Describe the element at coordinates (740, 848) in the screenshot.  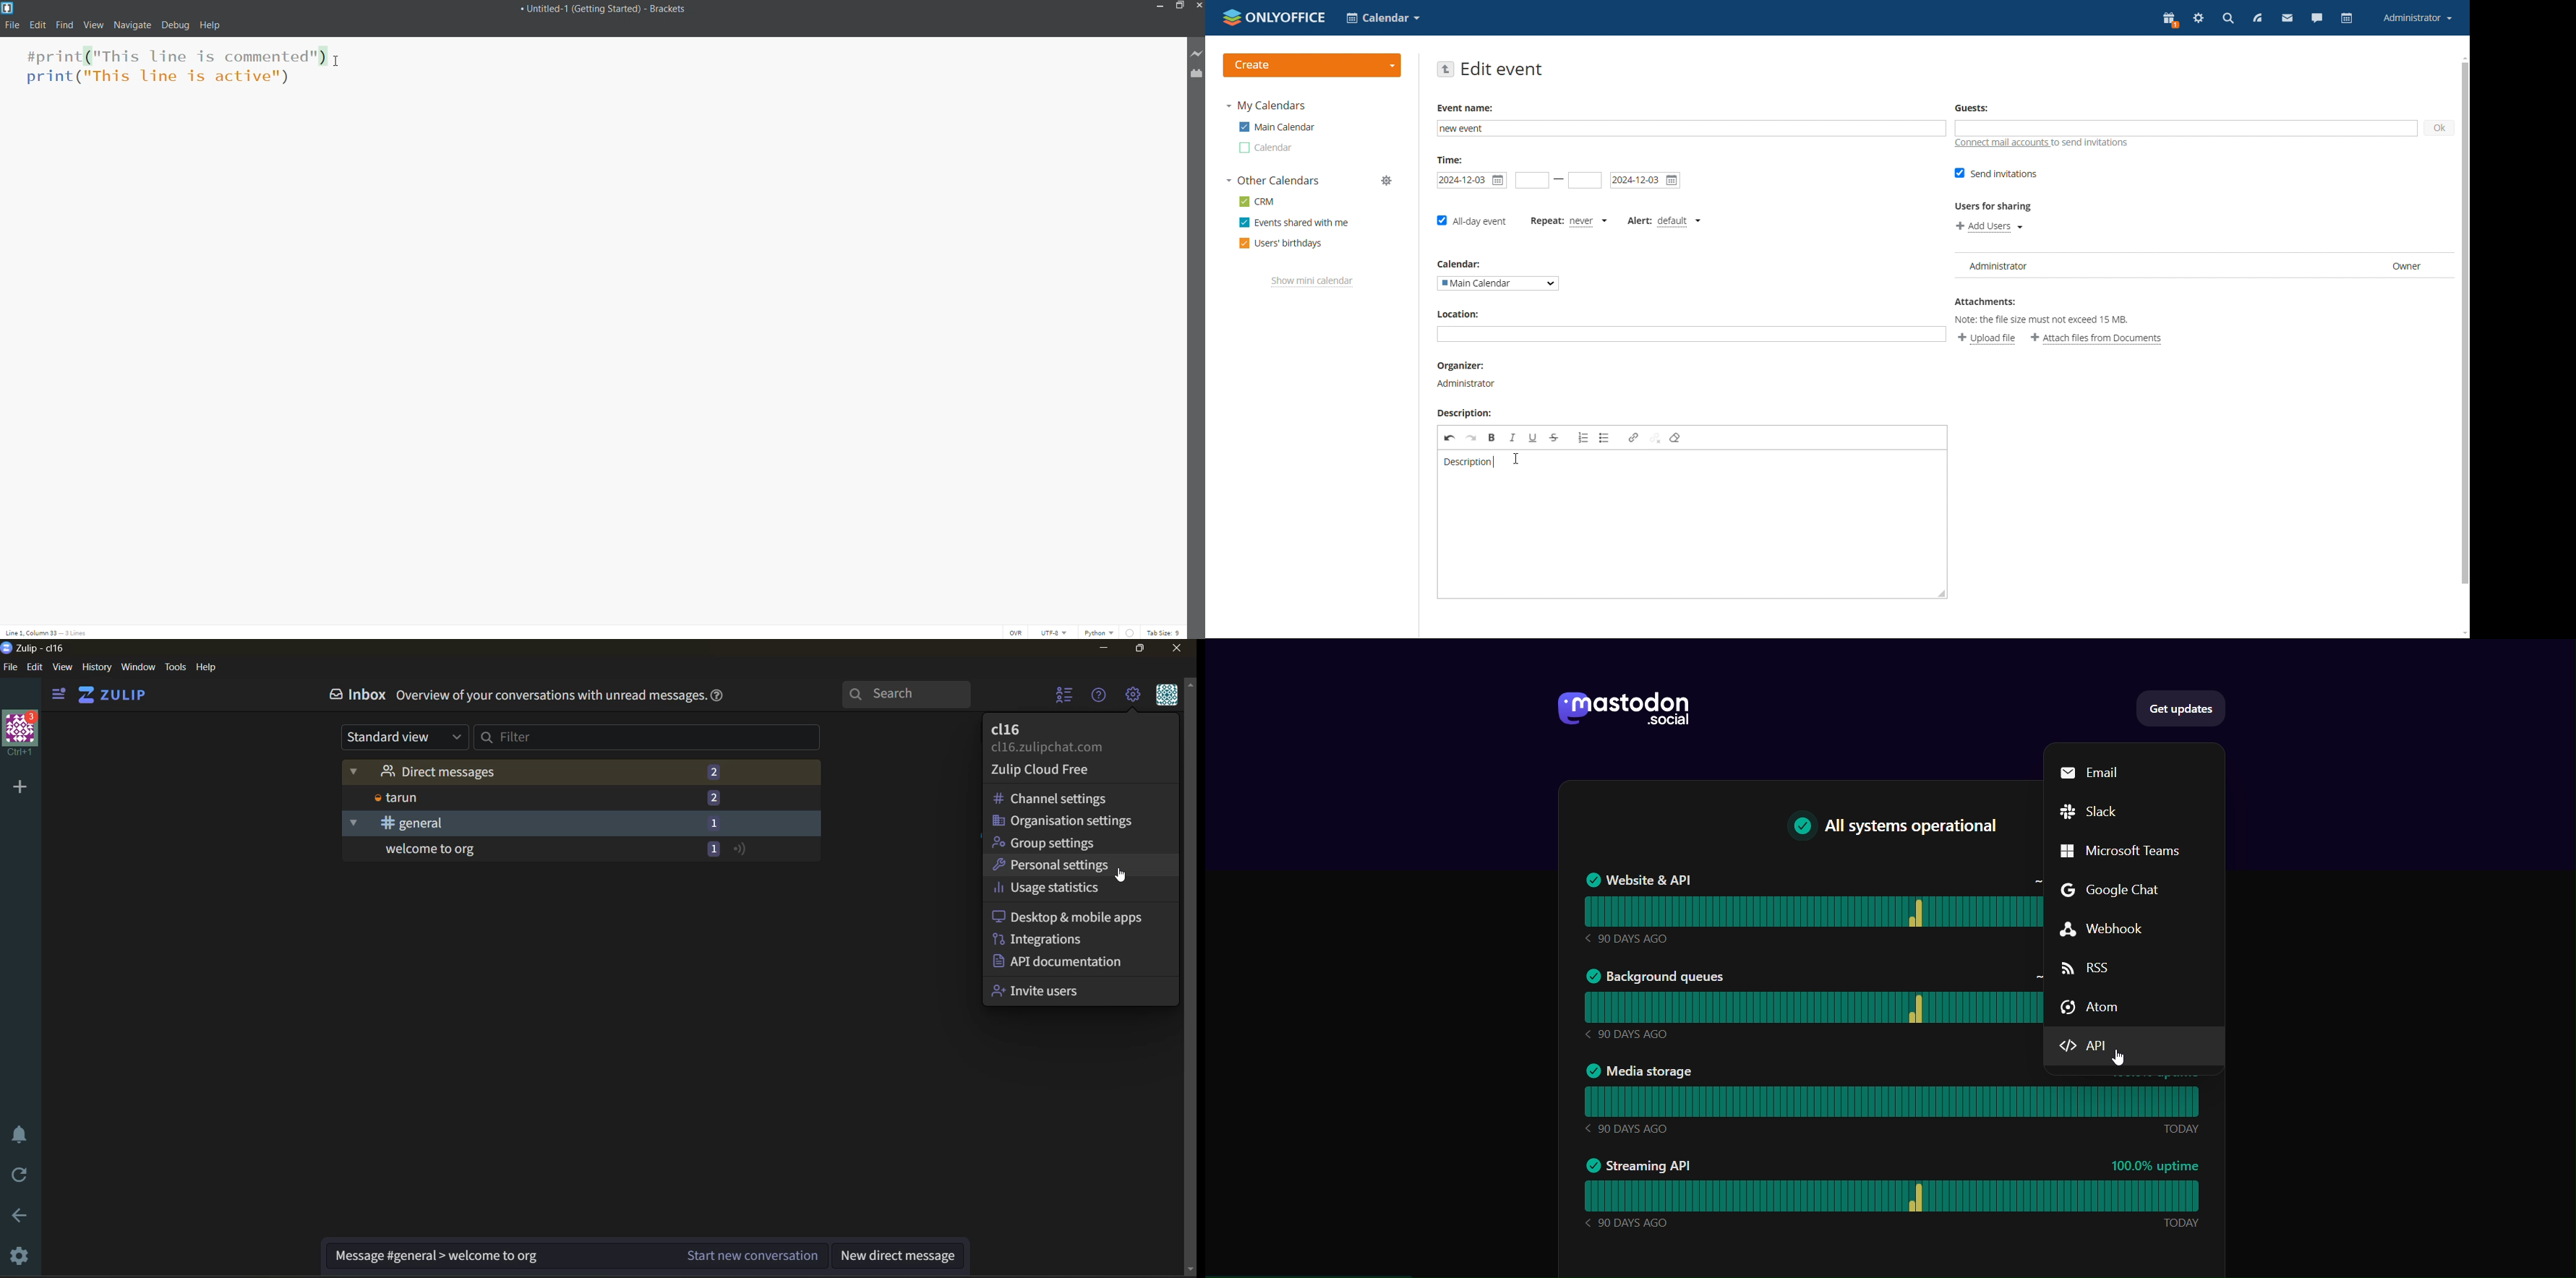
I see `active status` at that location.